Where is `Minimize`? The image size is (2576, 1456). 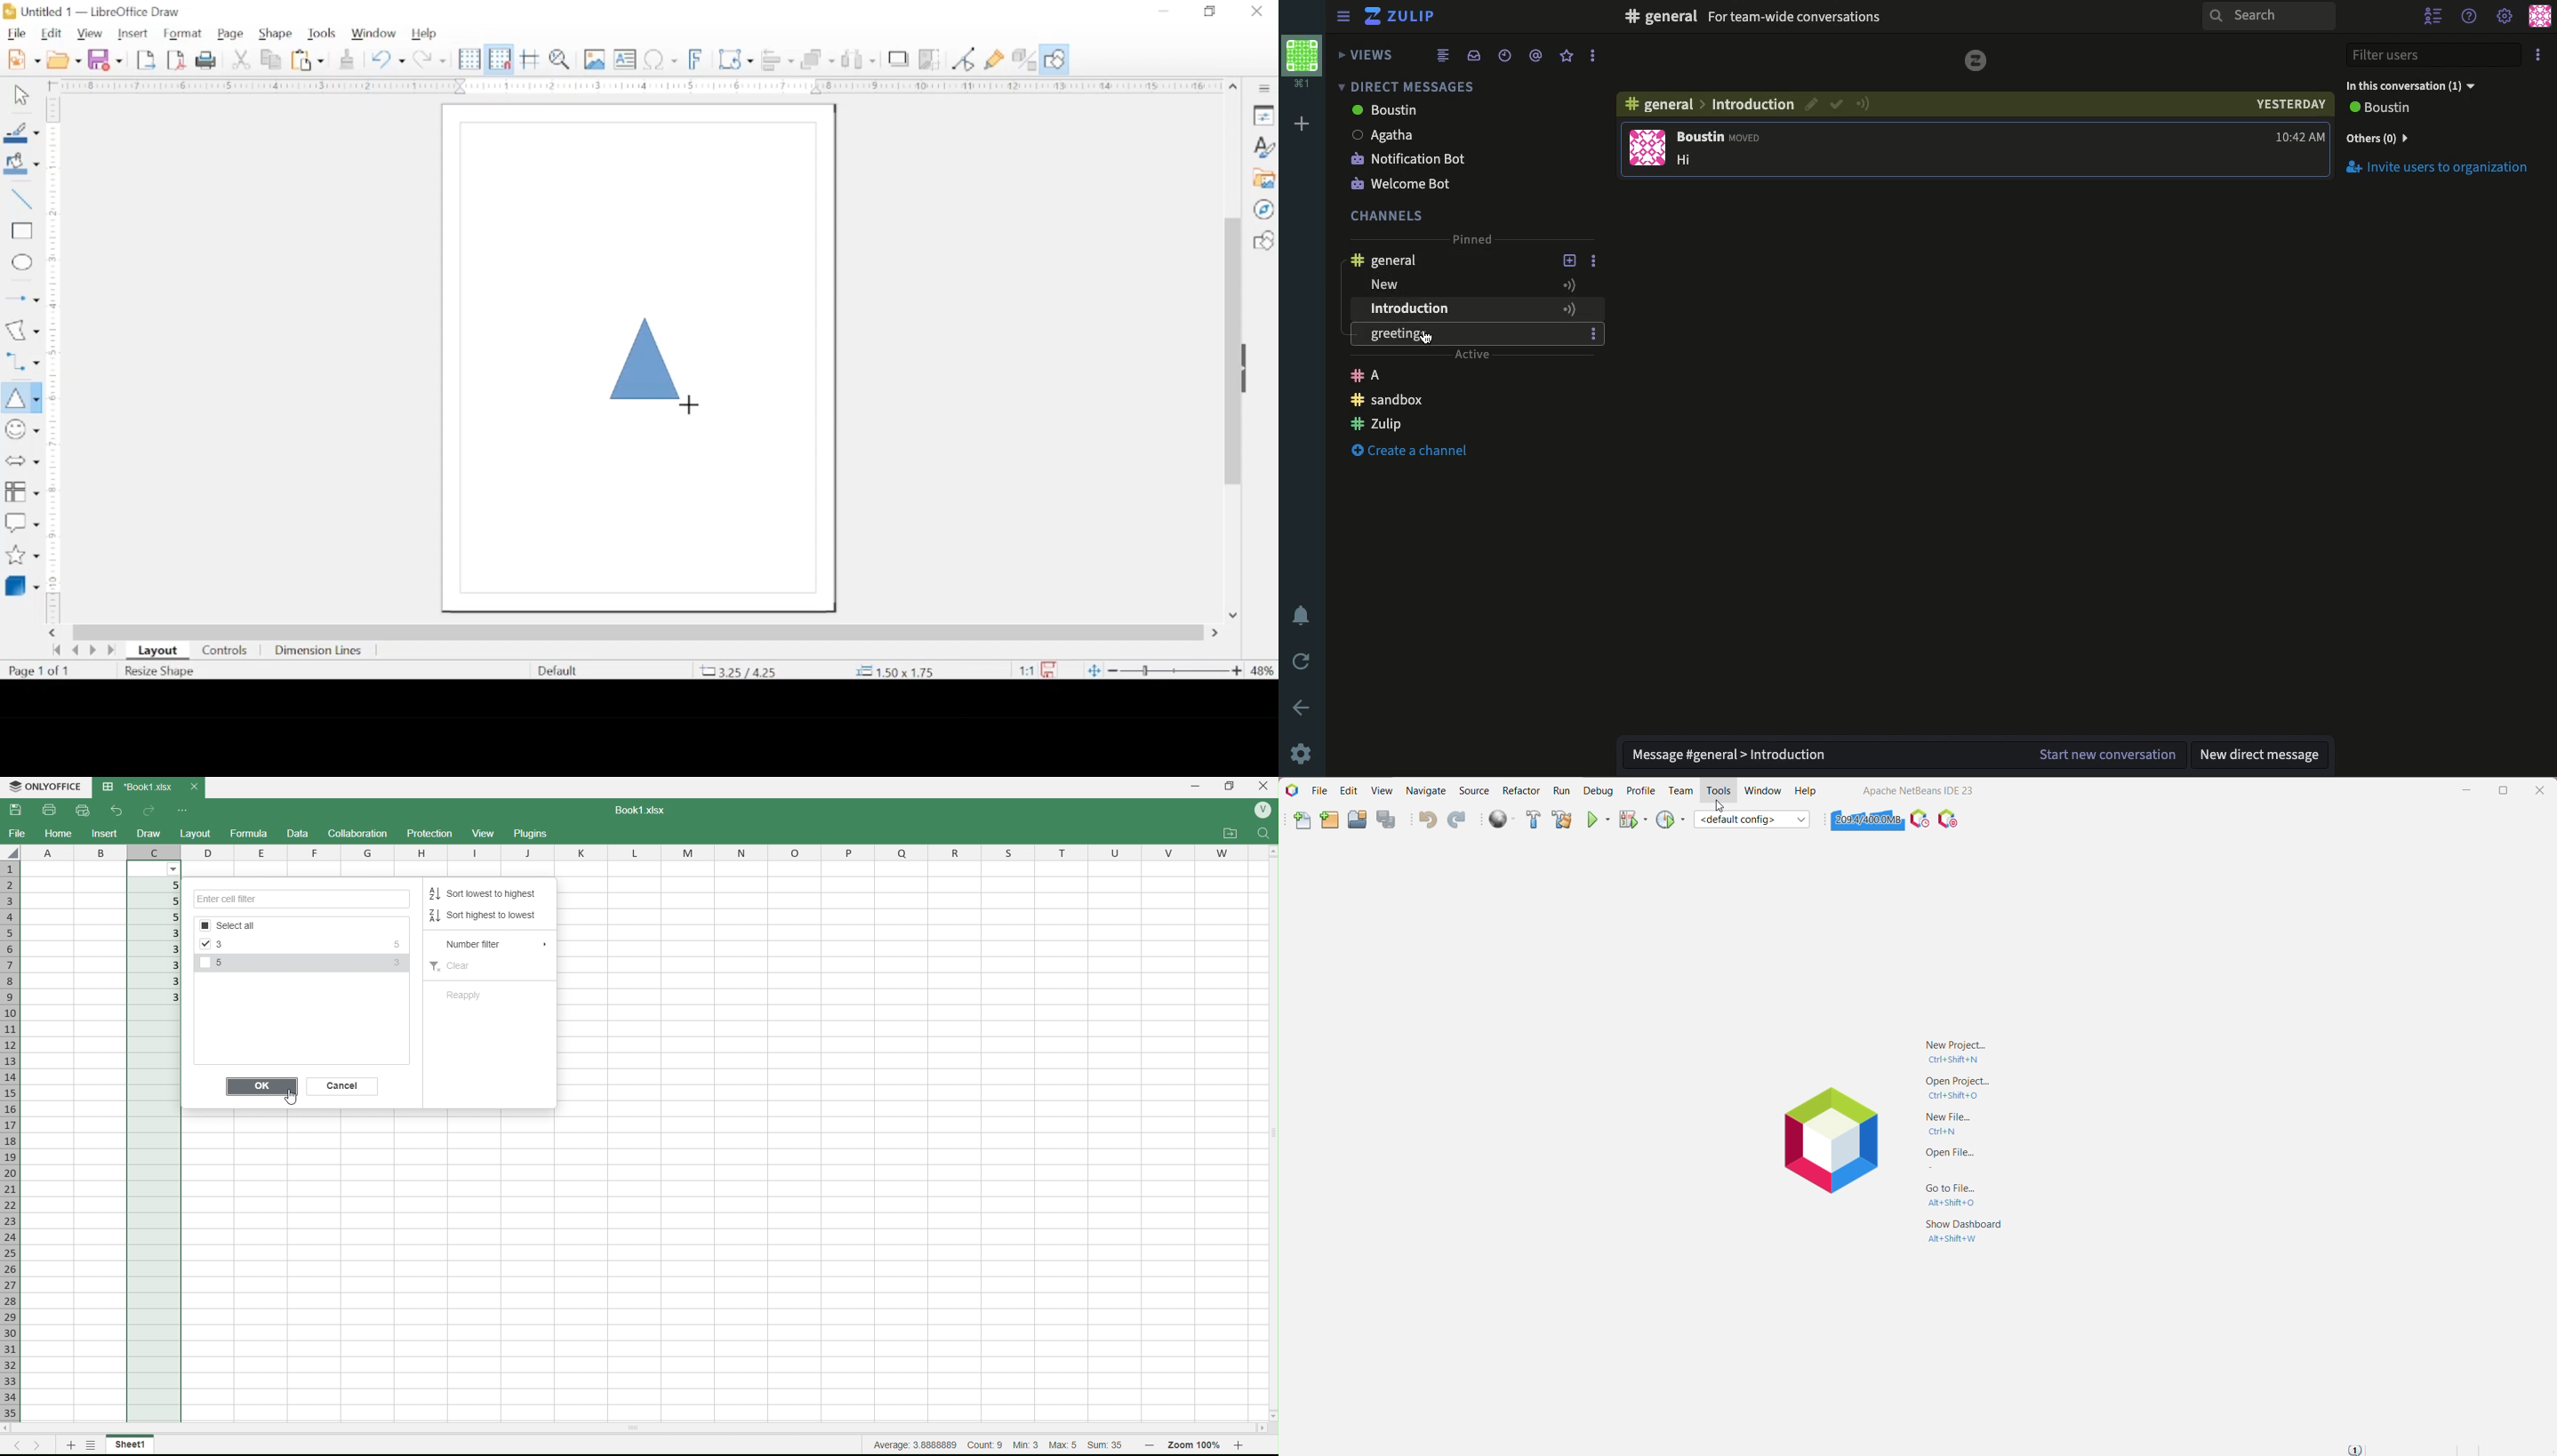
Minimize is located at coordinates (1196, 786).